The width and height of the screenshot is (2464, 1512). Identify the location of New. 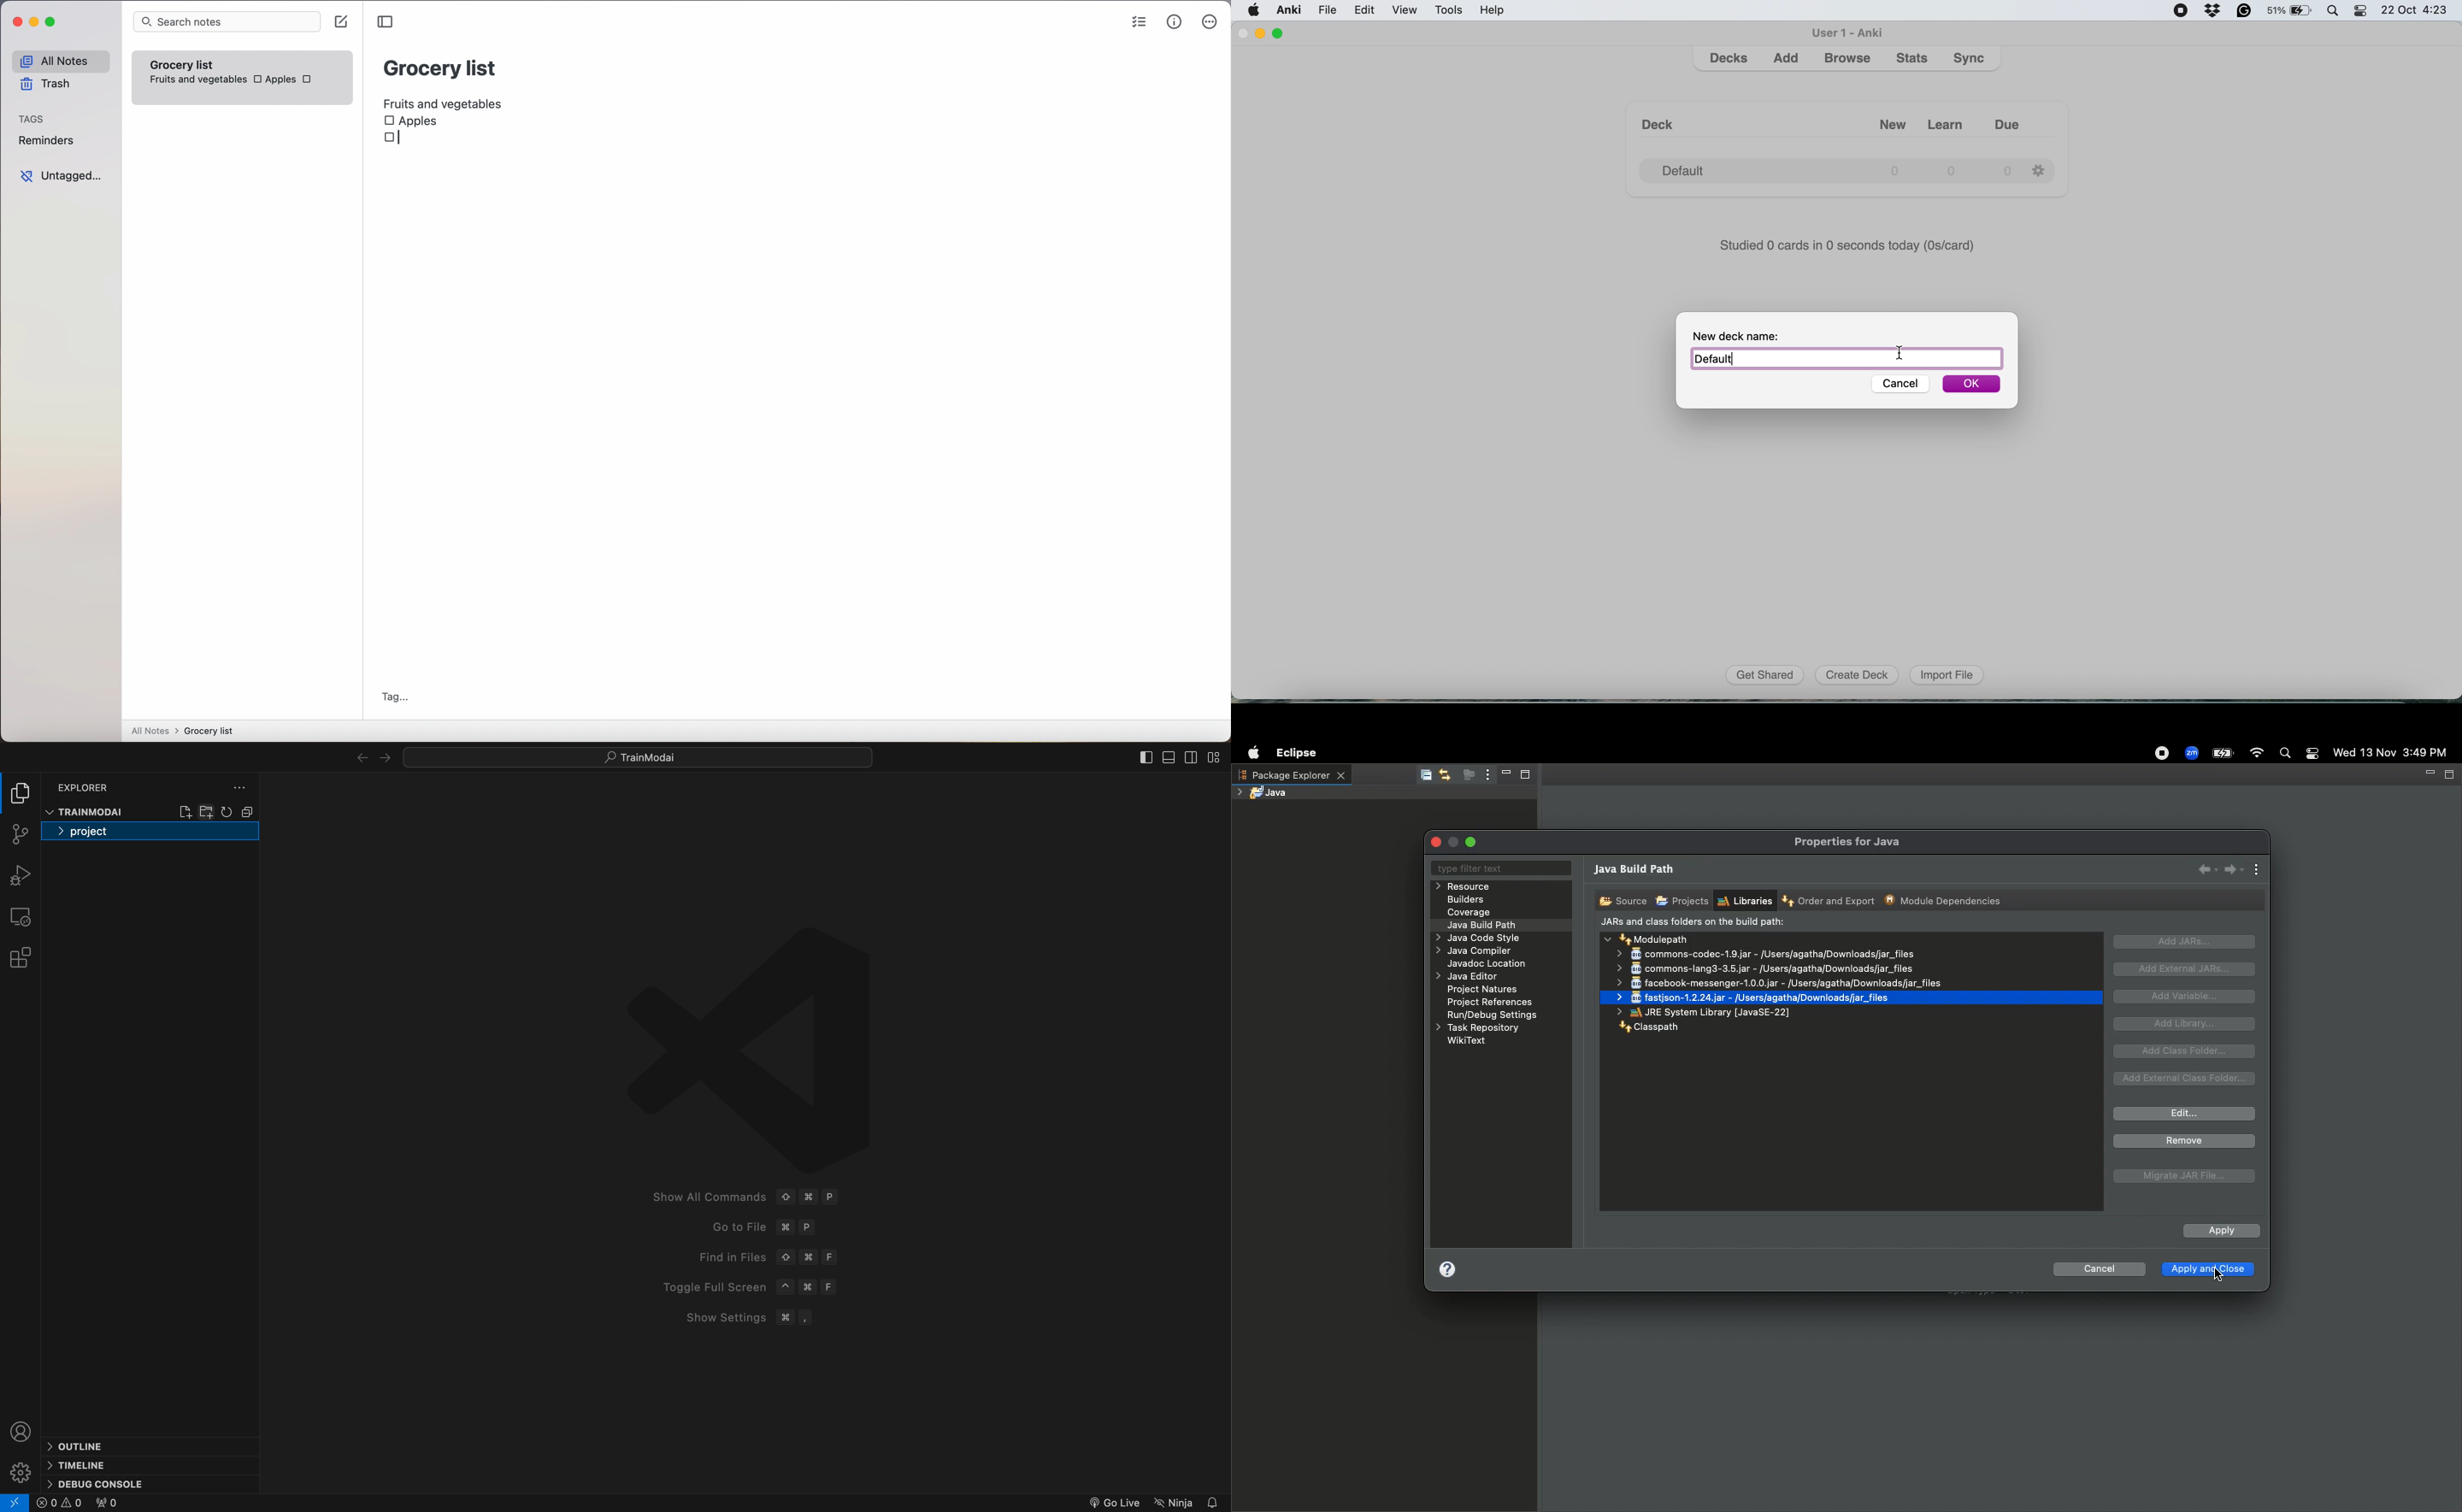
(1881, 120).